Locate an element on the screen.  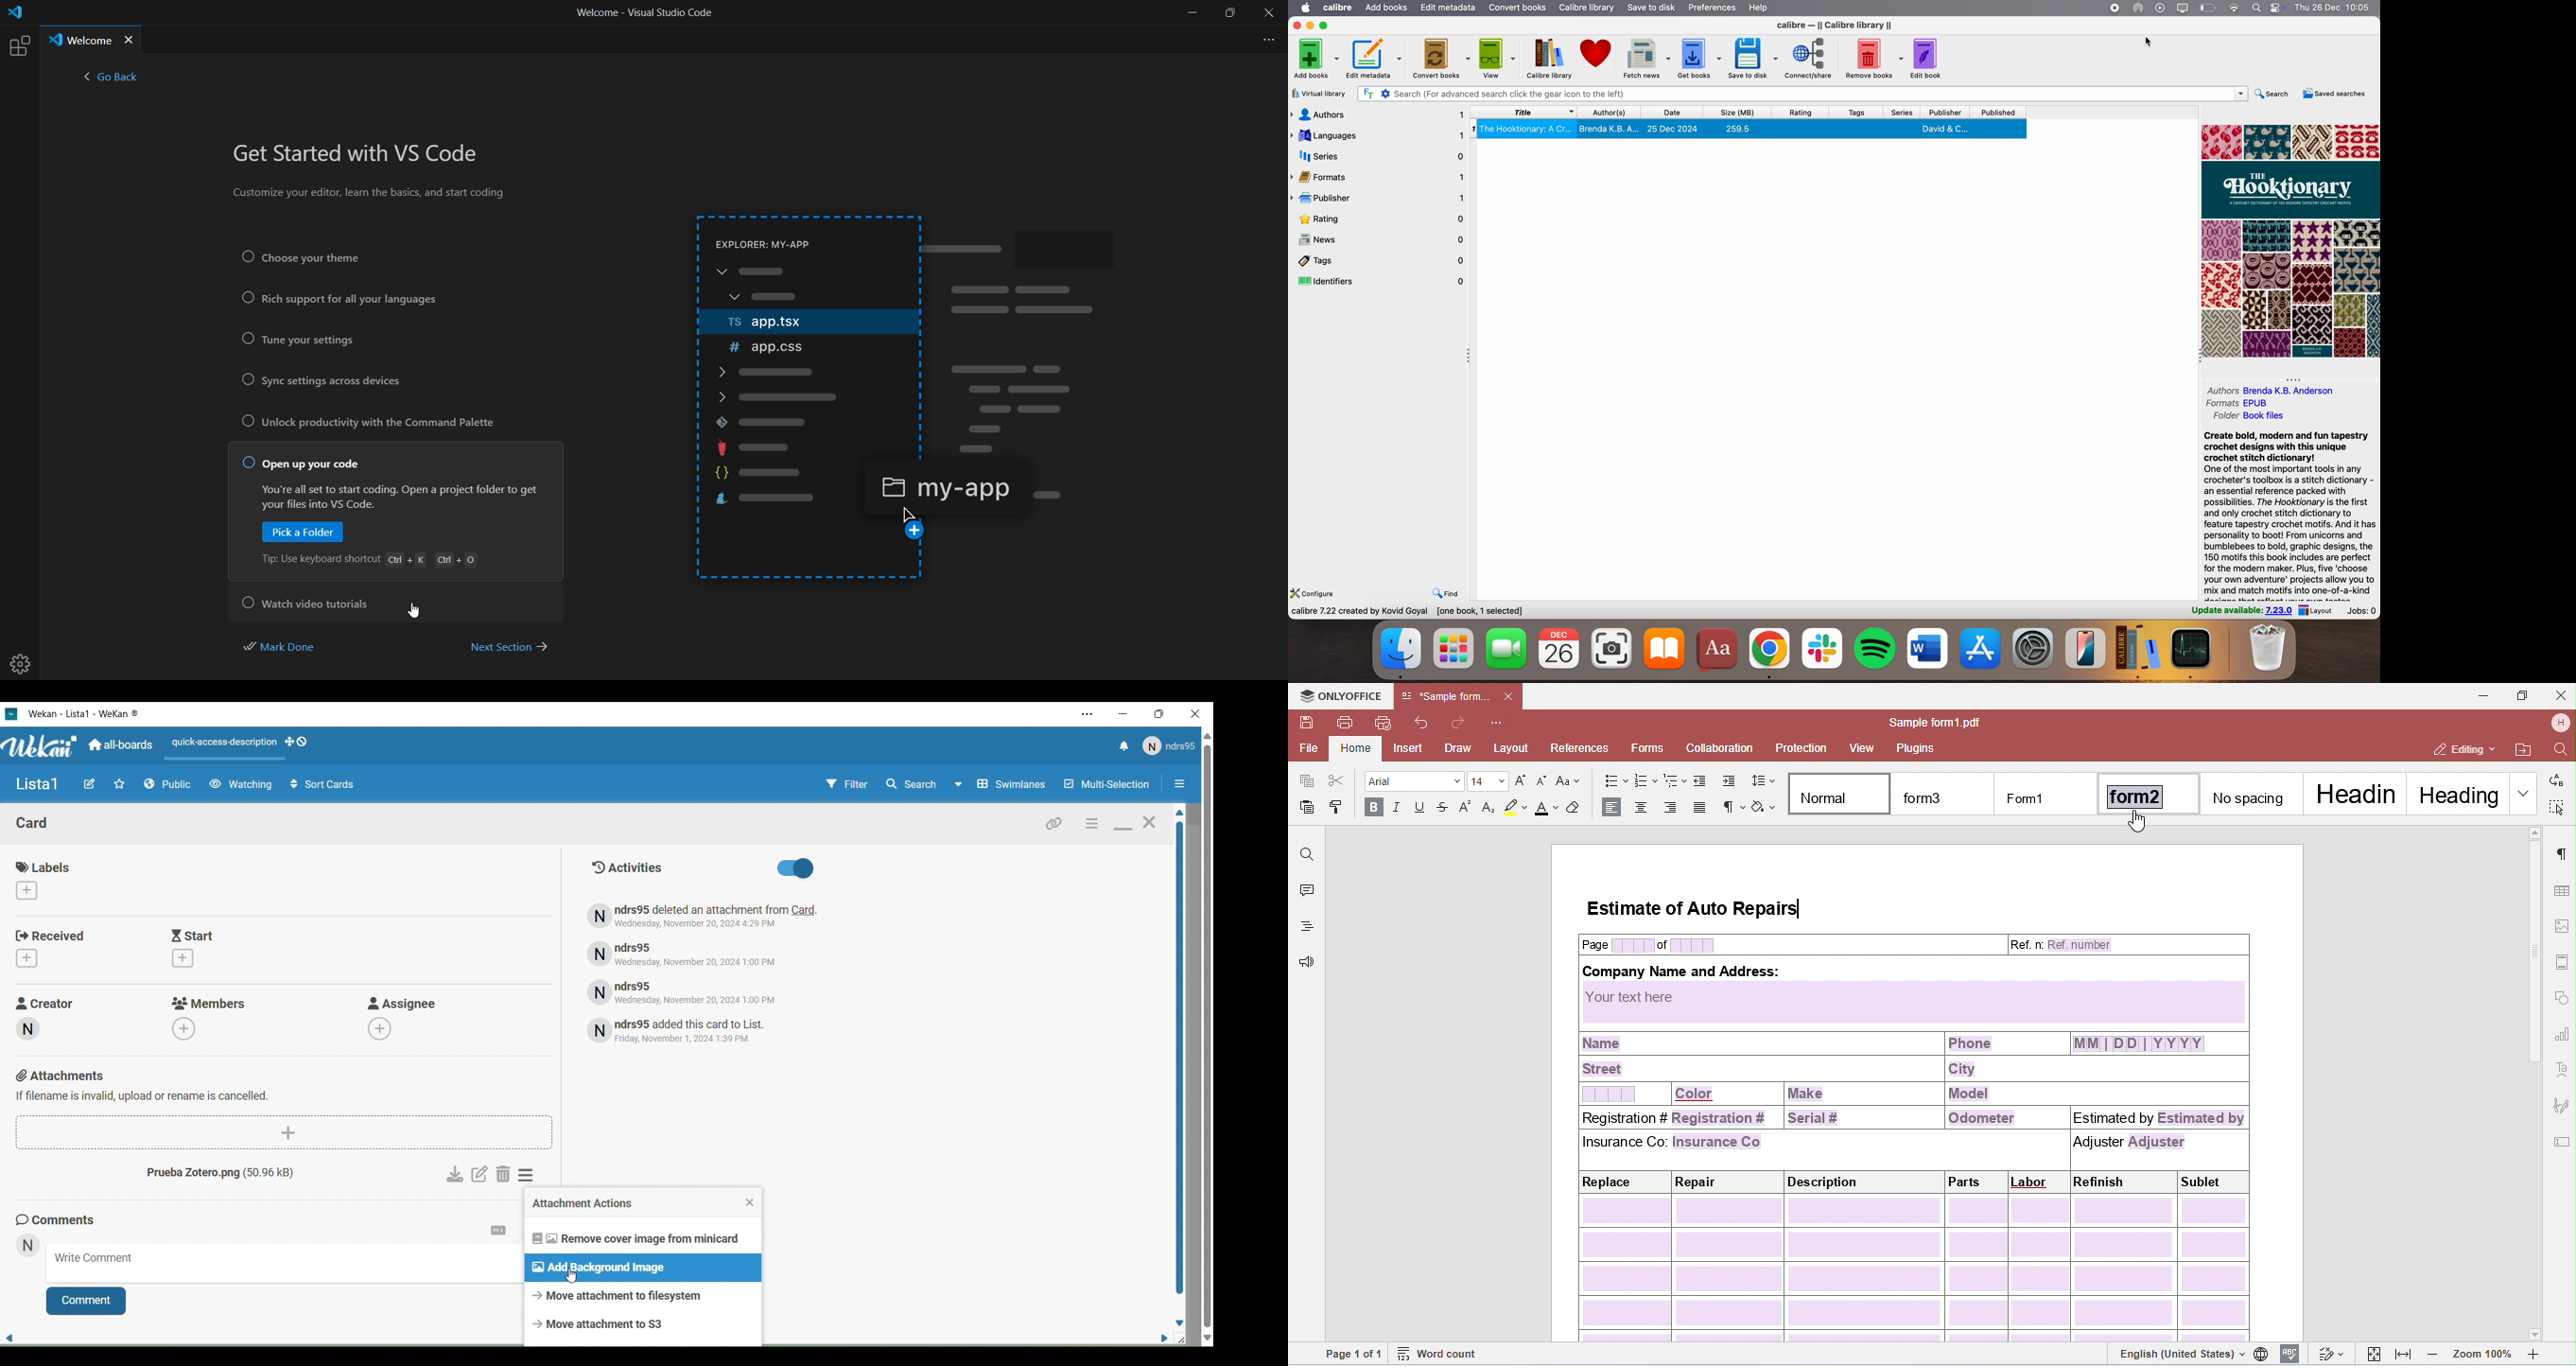
Settings is located at coordinates (529, 1175).